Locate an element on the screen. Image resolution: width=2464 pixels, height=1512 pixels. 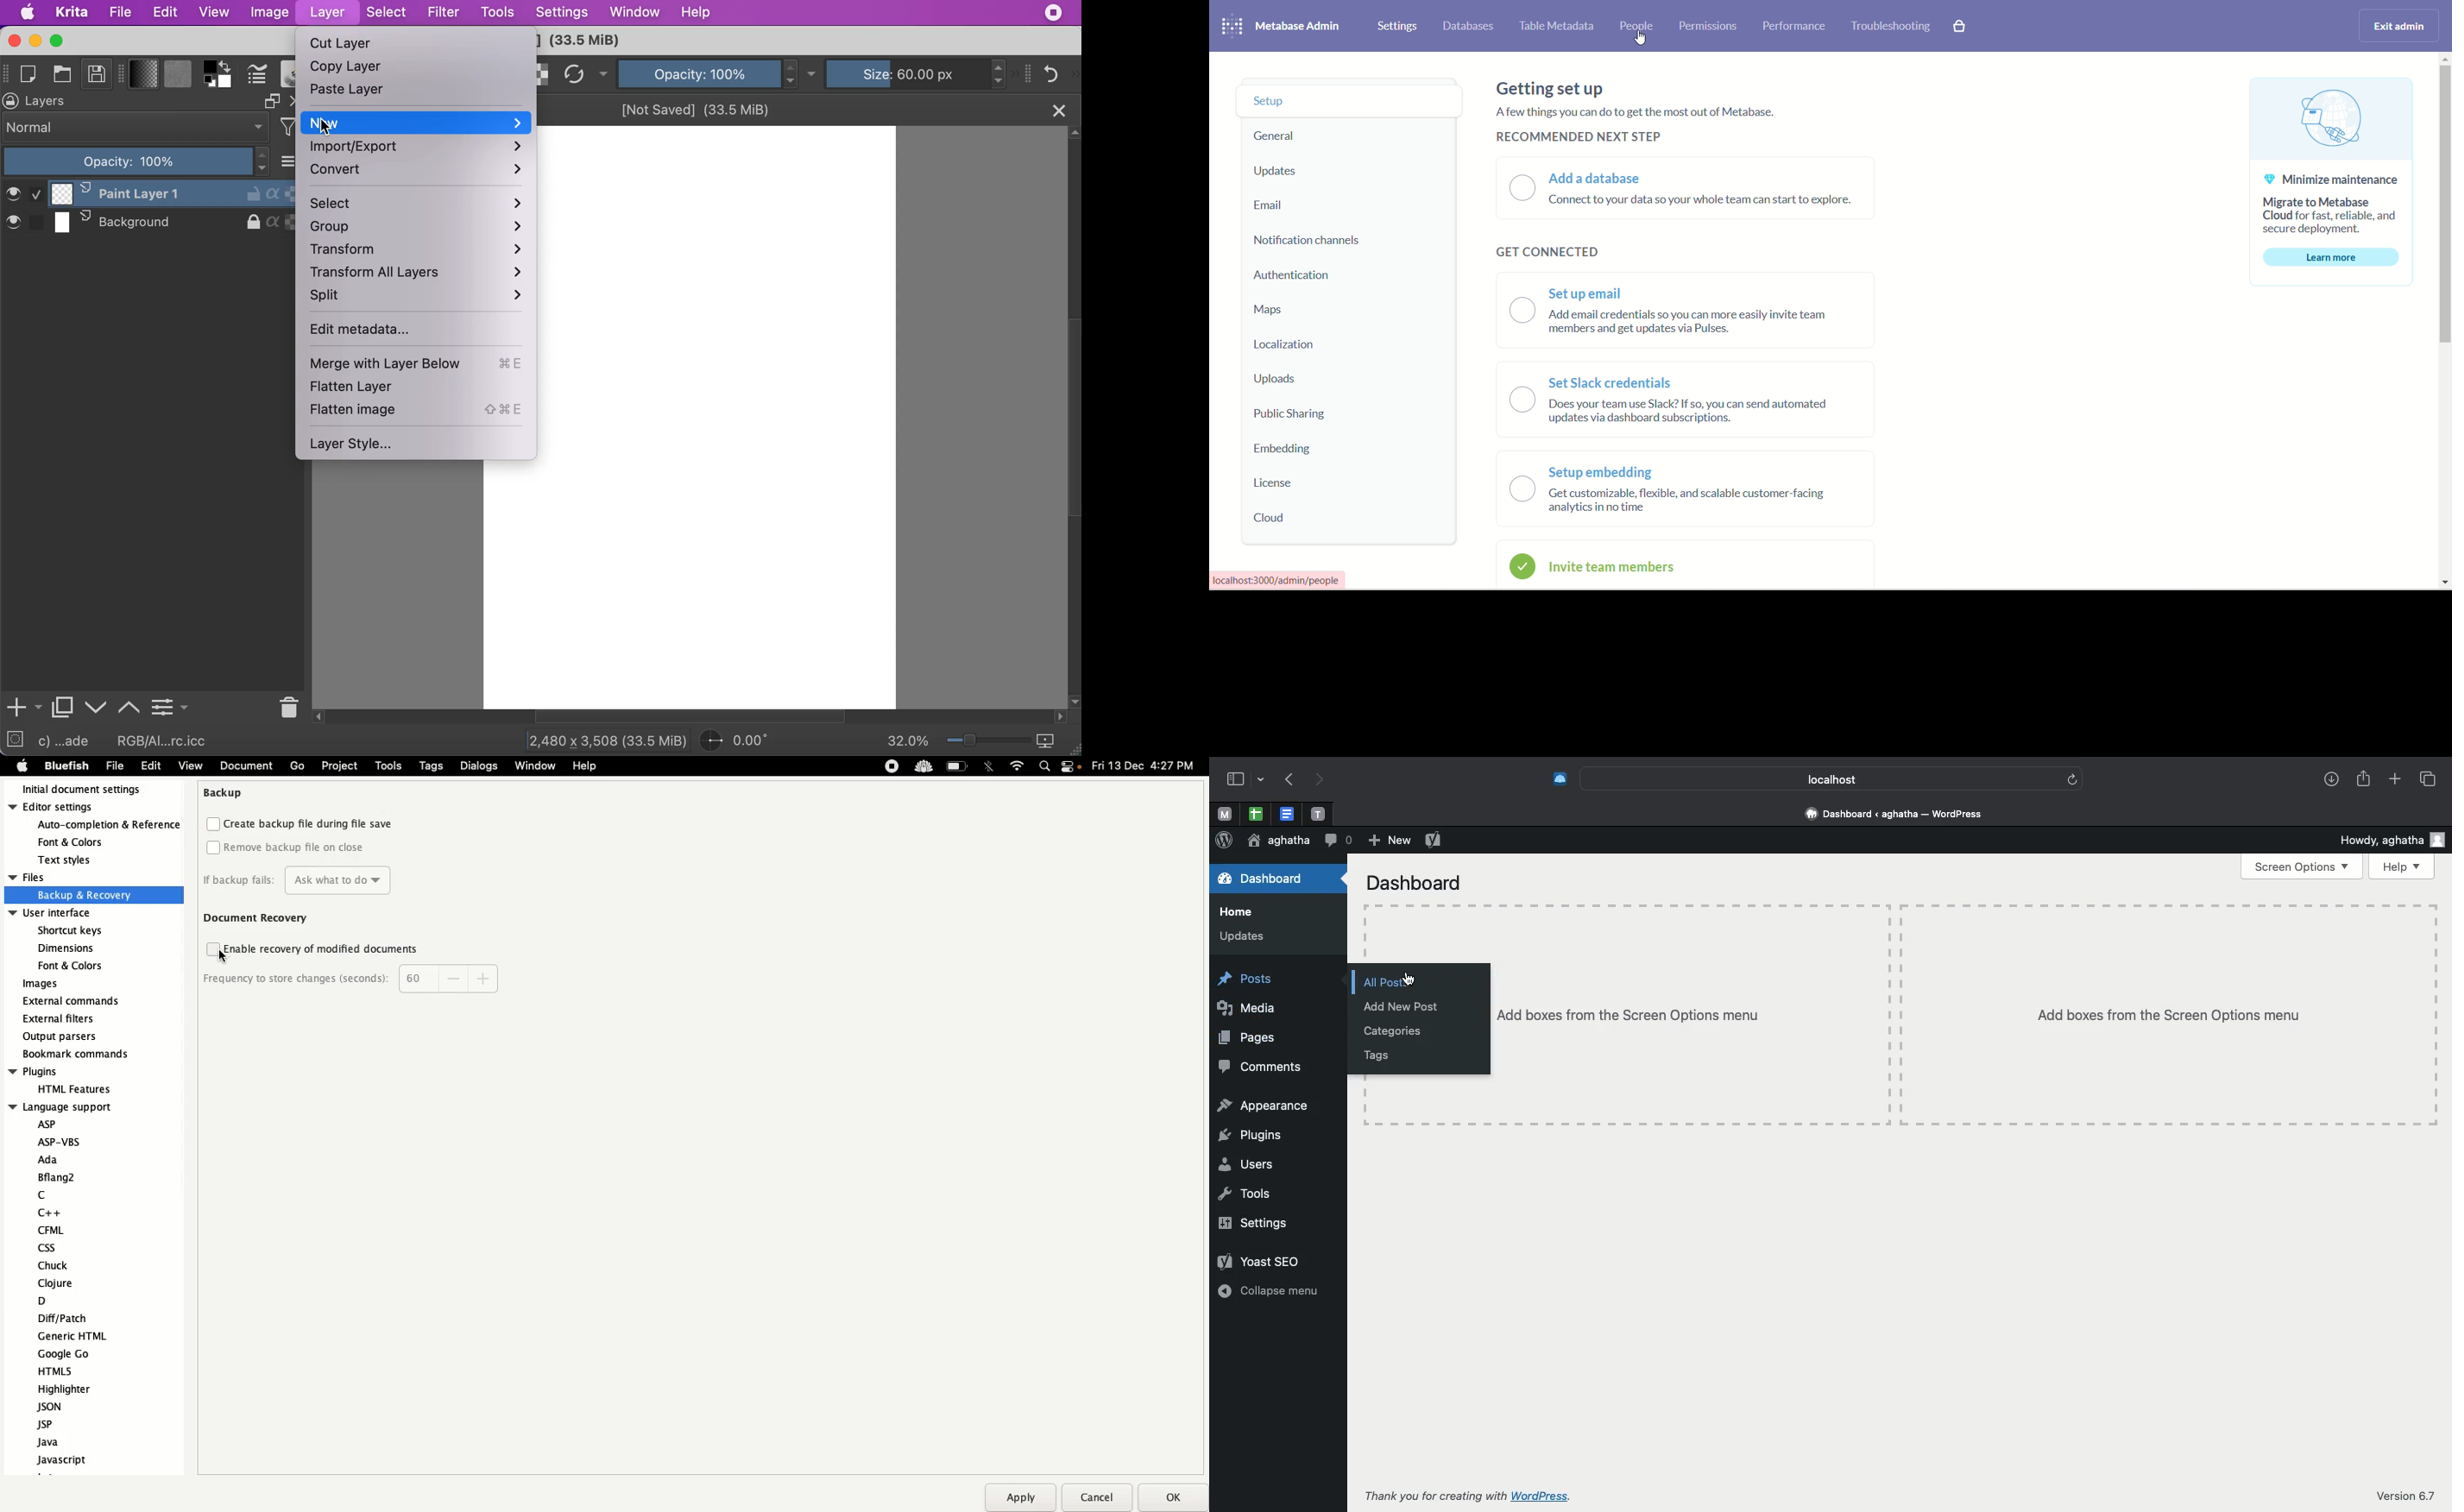
Go is located at coordinates (298, 766).